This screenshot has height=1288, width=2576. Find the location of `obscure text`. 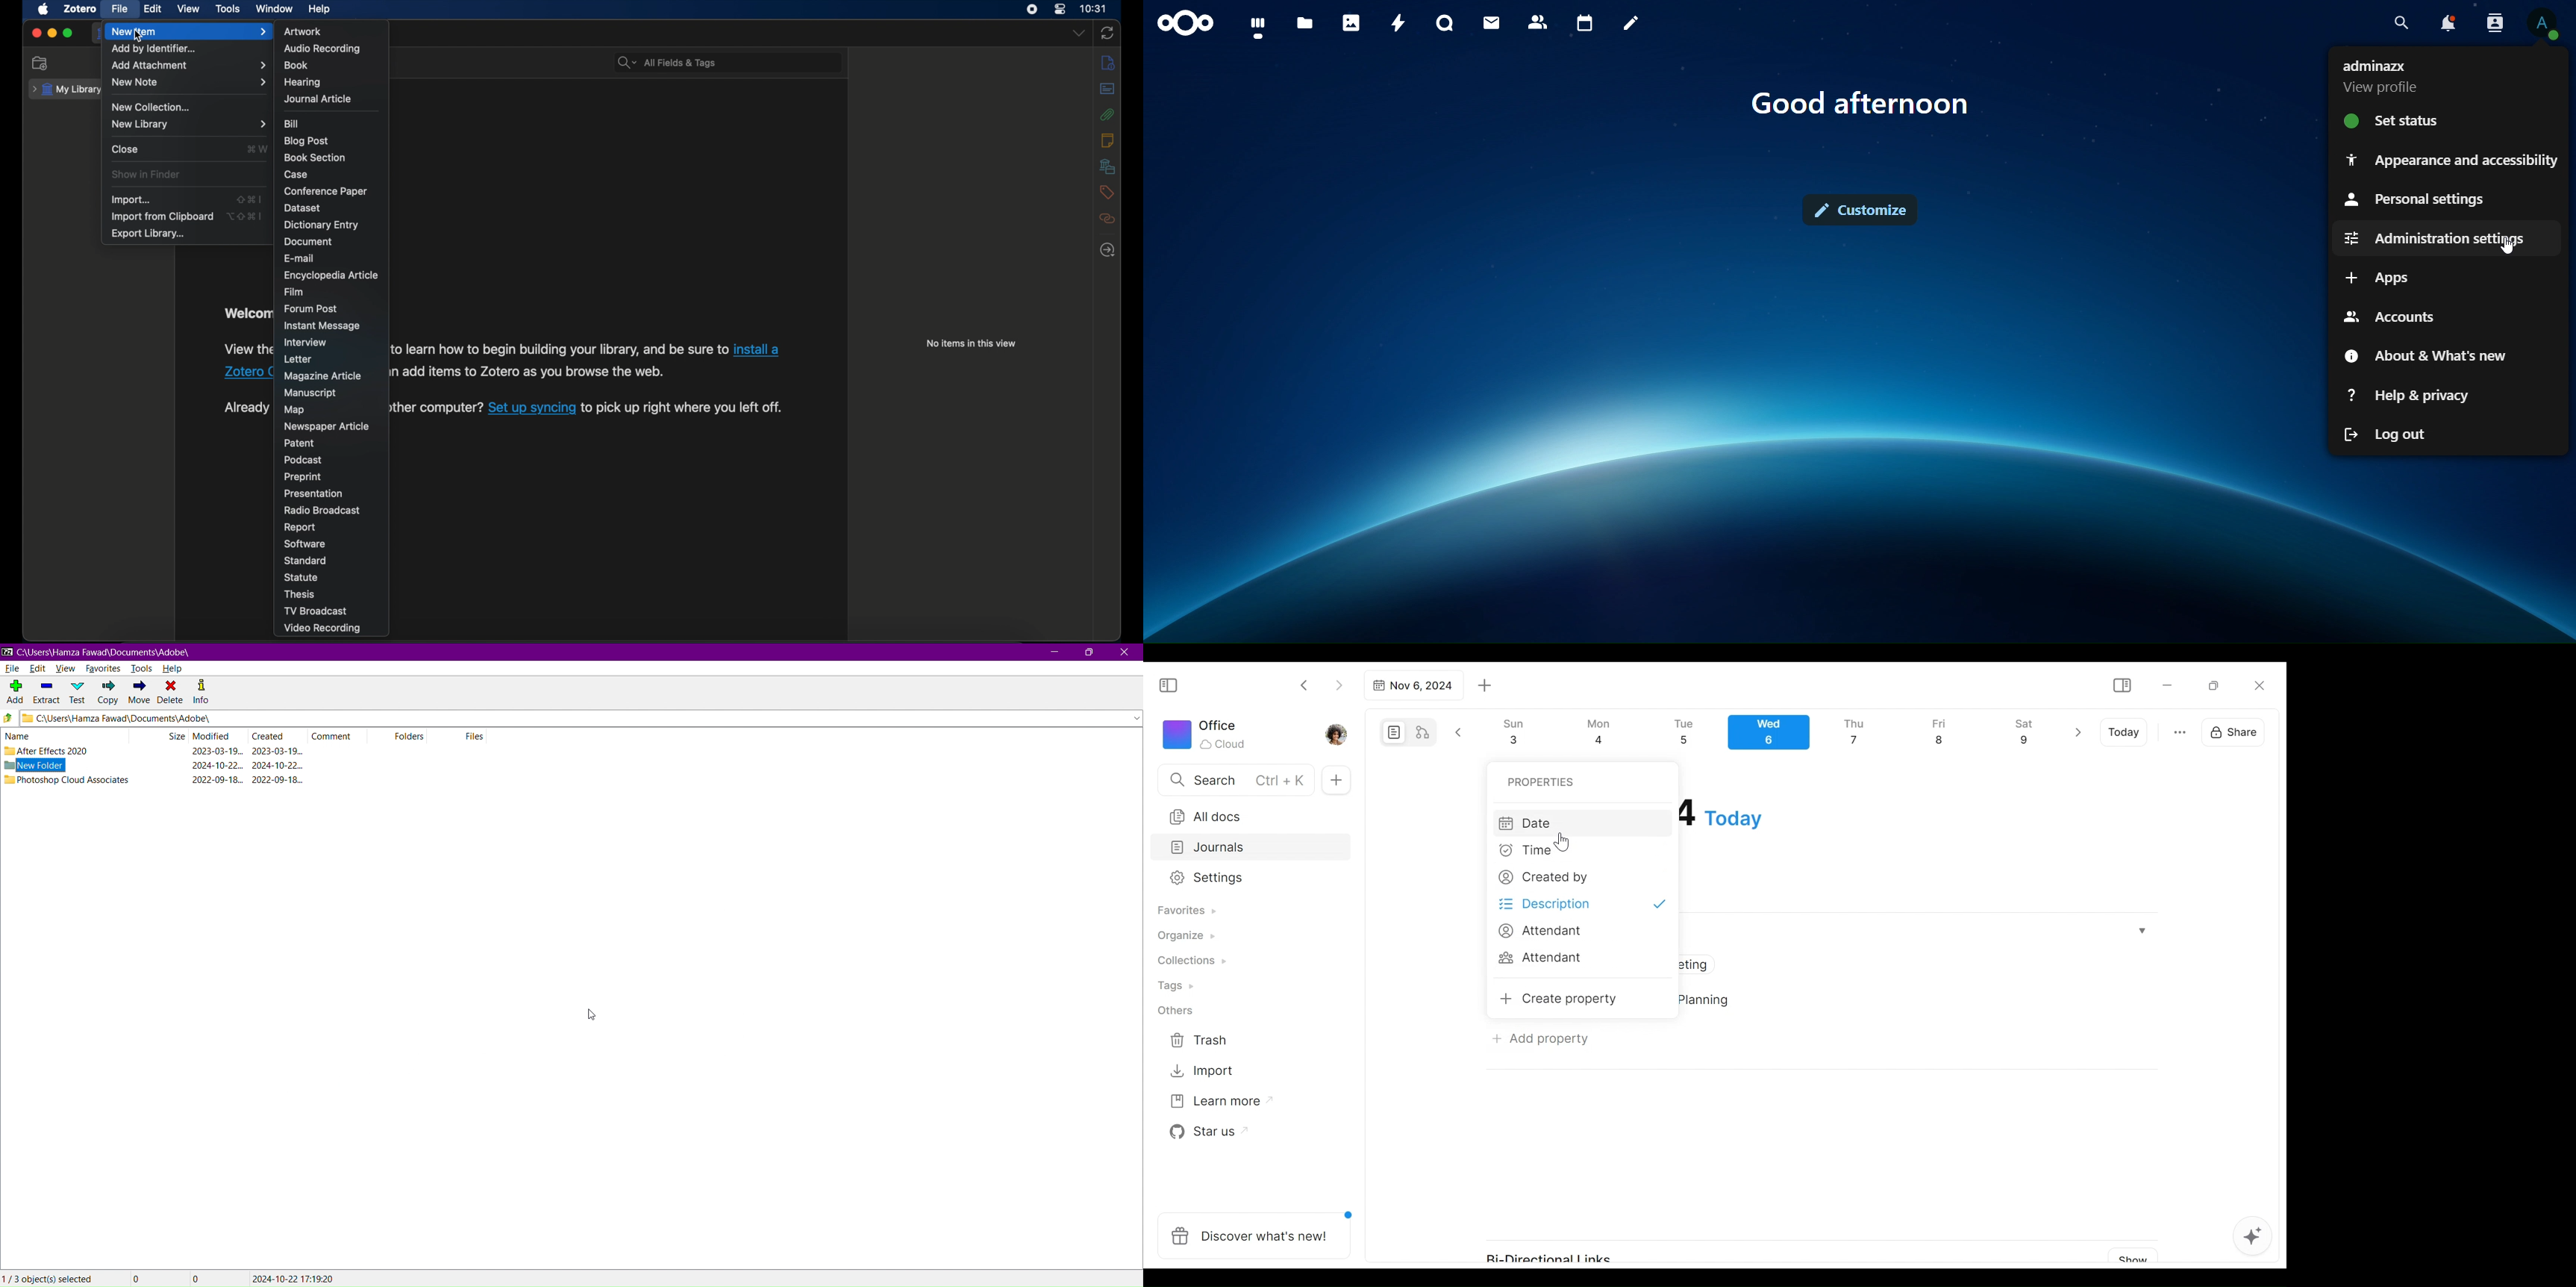

obscure text is located at coordinates (247, 408).